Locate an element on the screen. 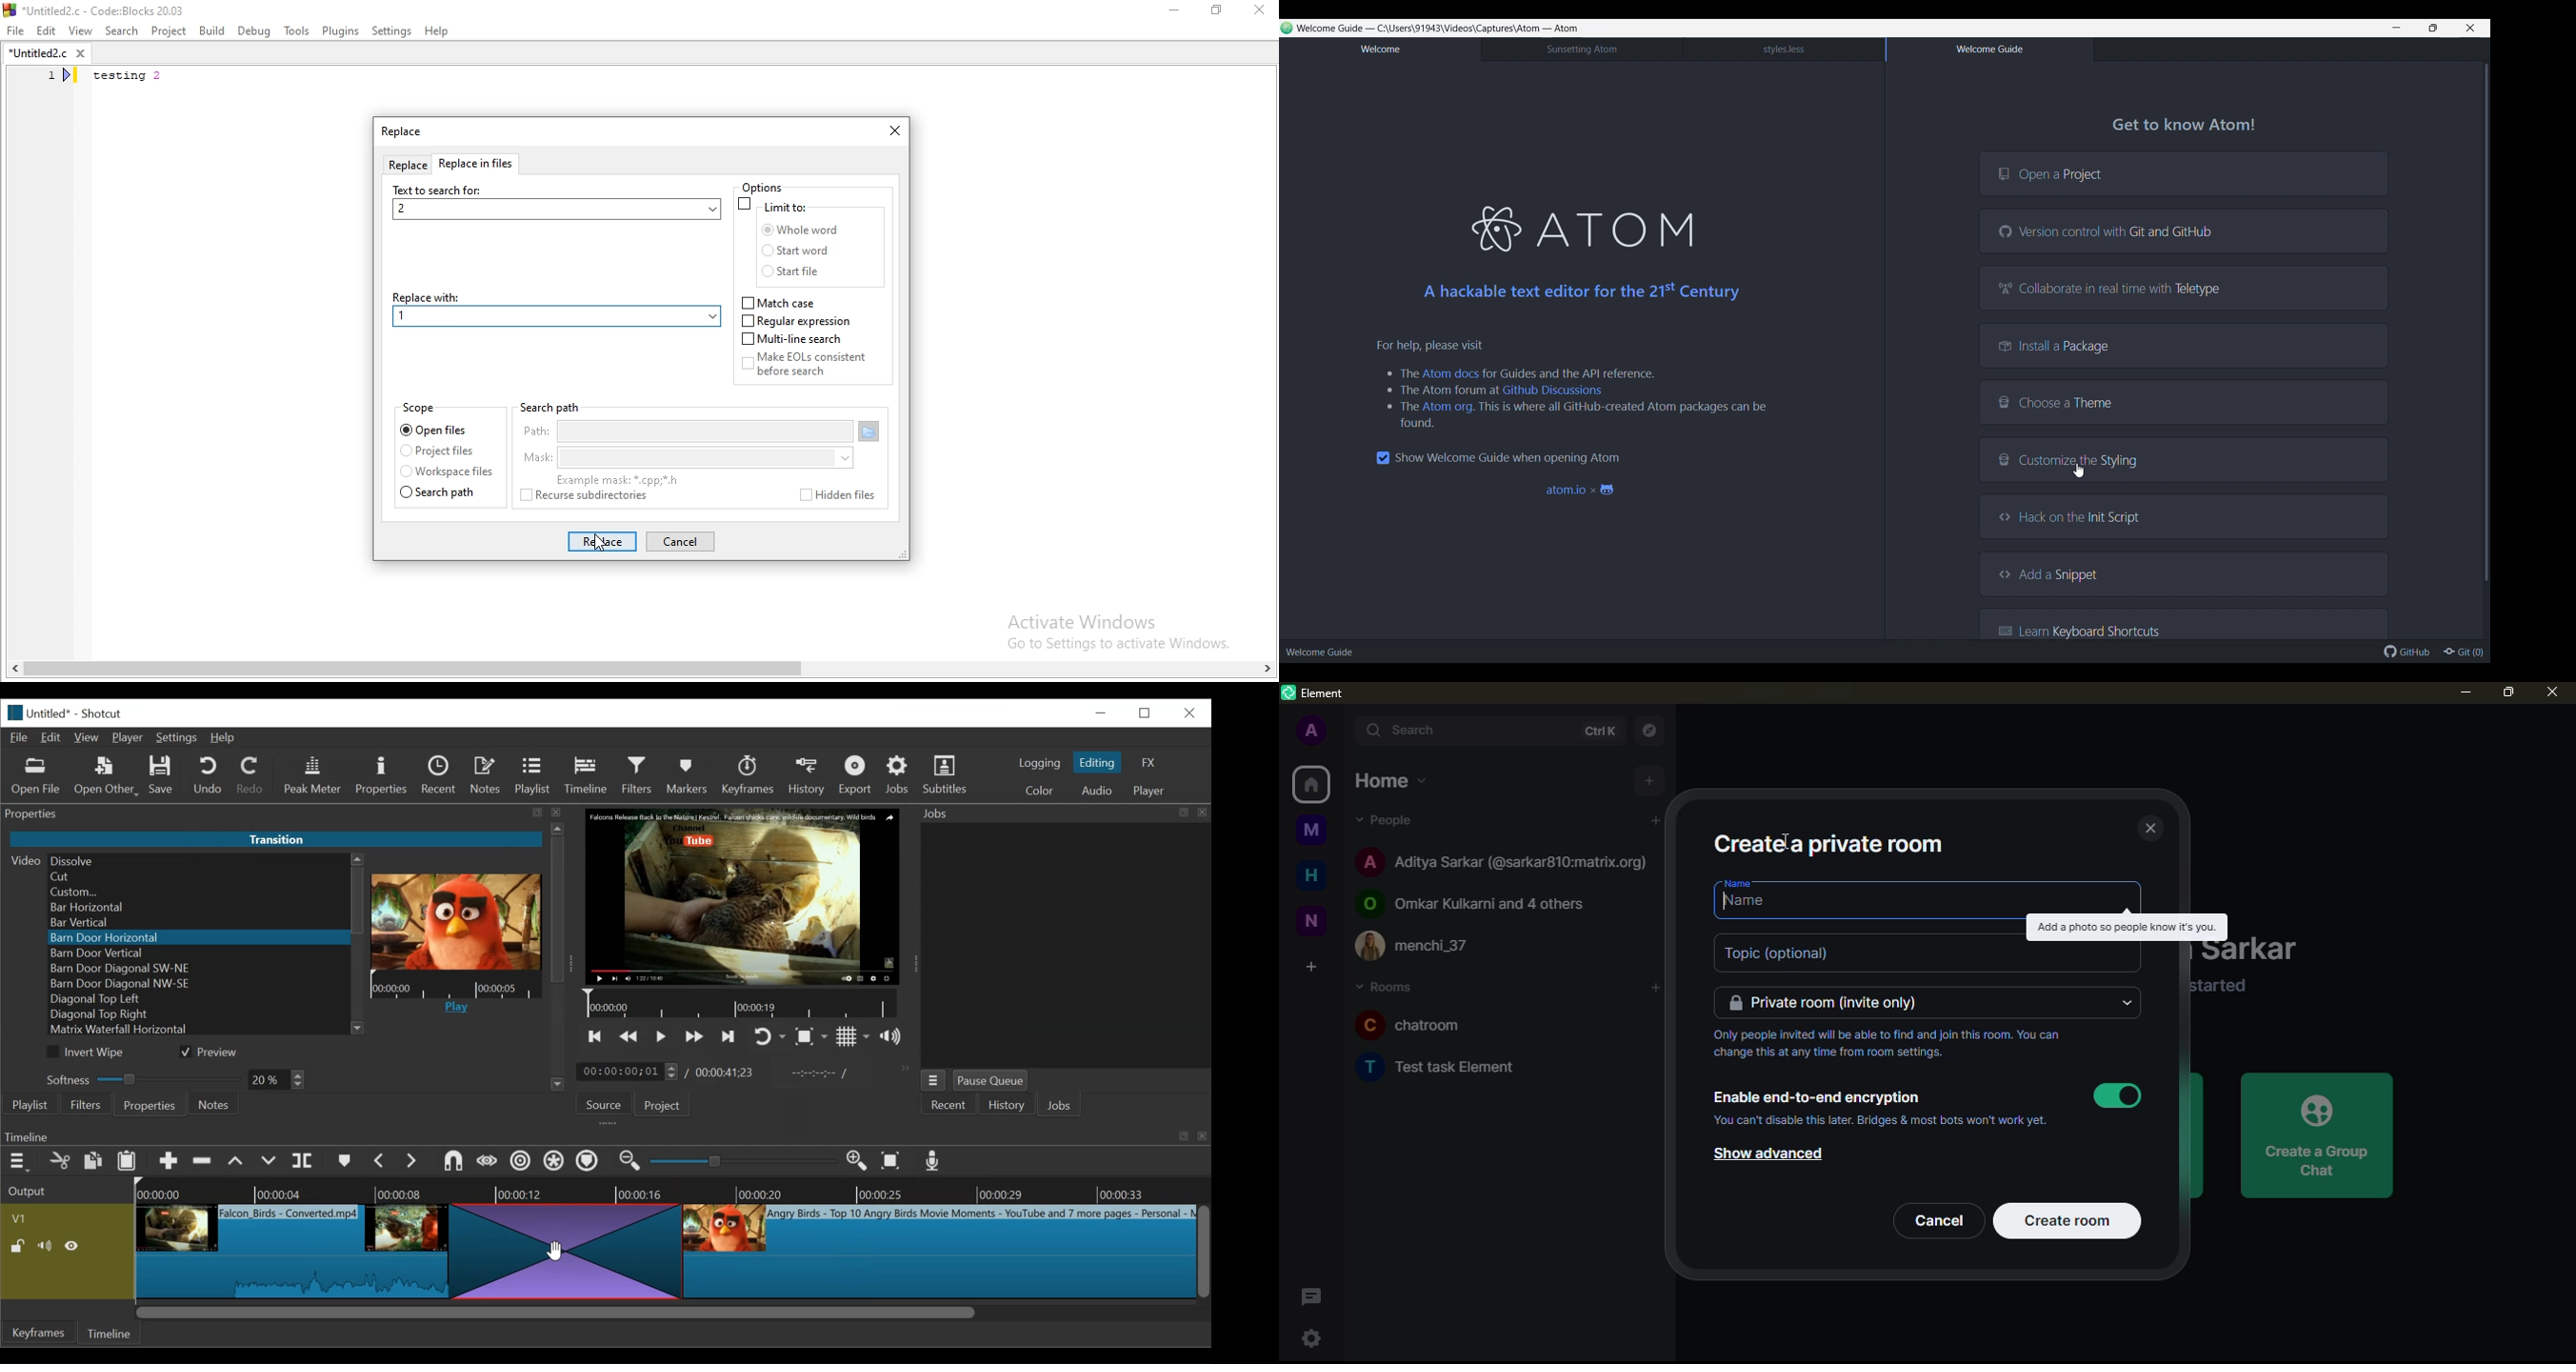  replace is located at coordinates (407, 166).